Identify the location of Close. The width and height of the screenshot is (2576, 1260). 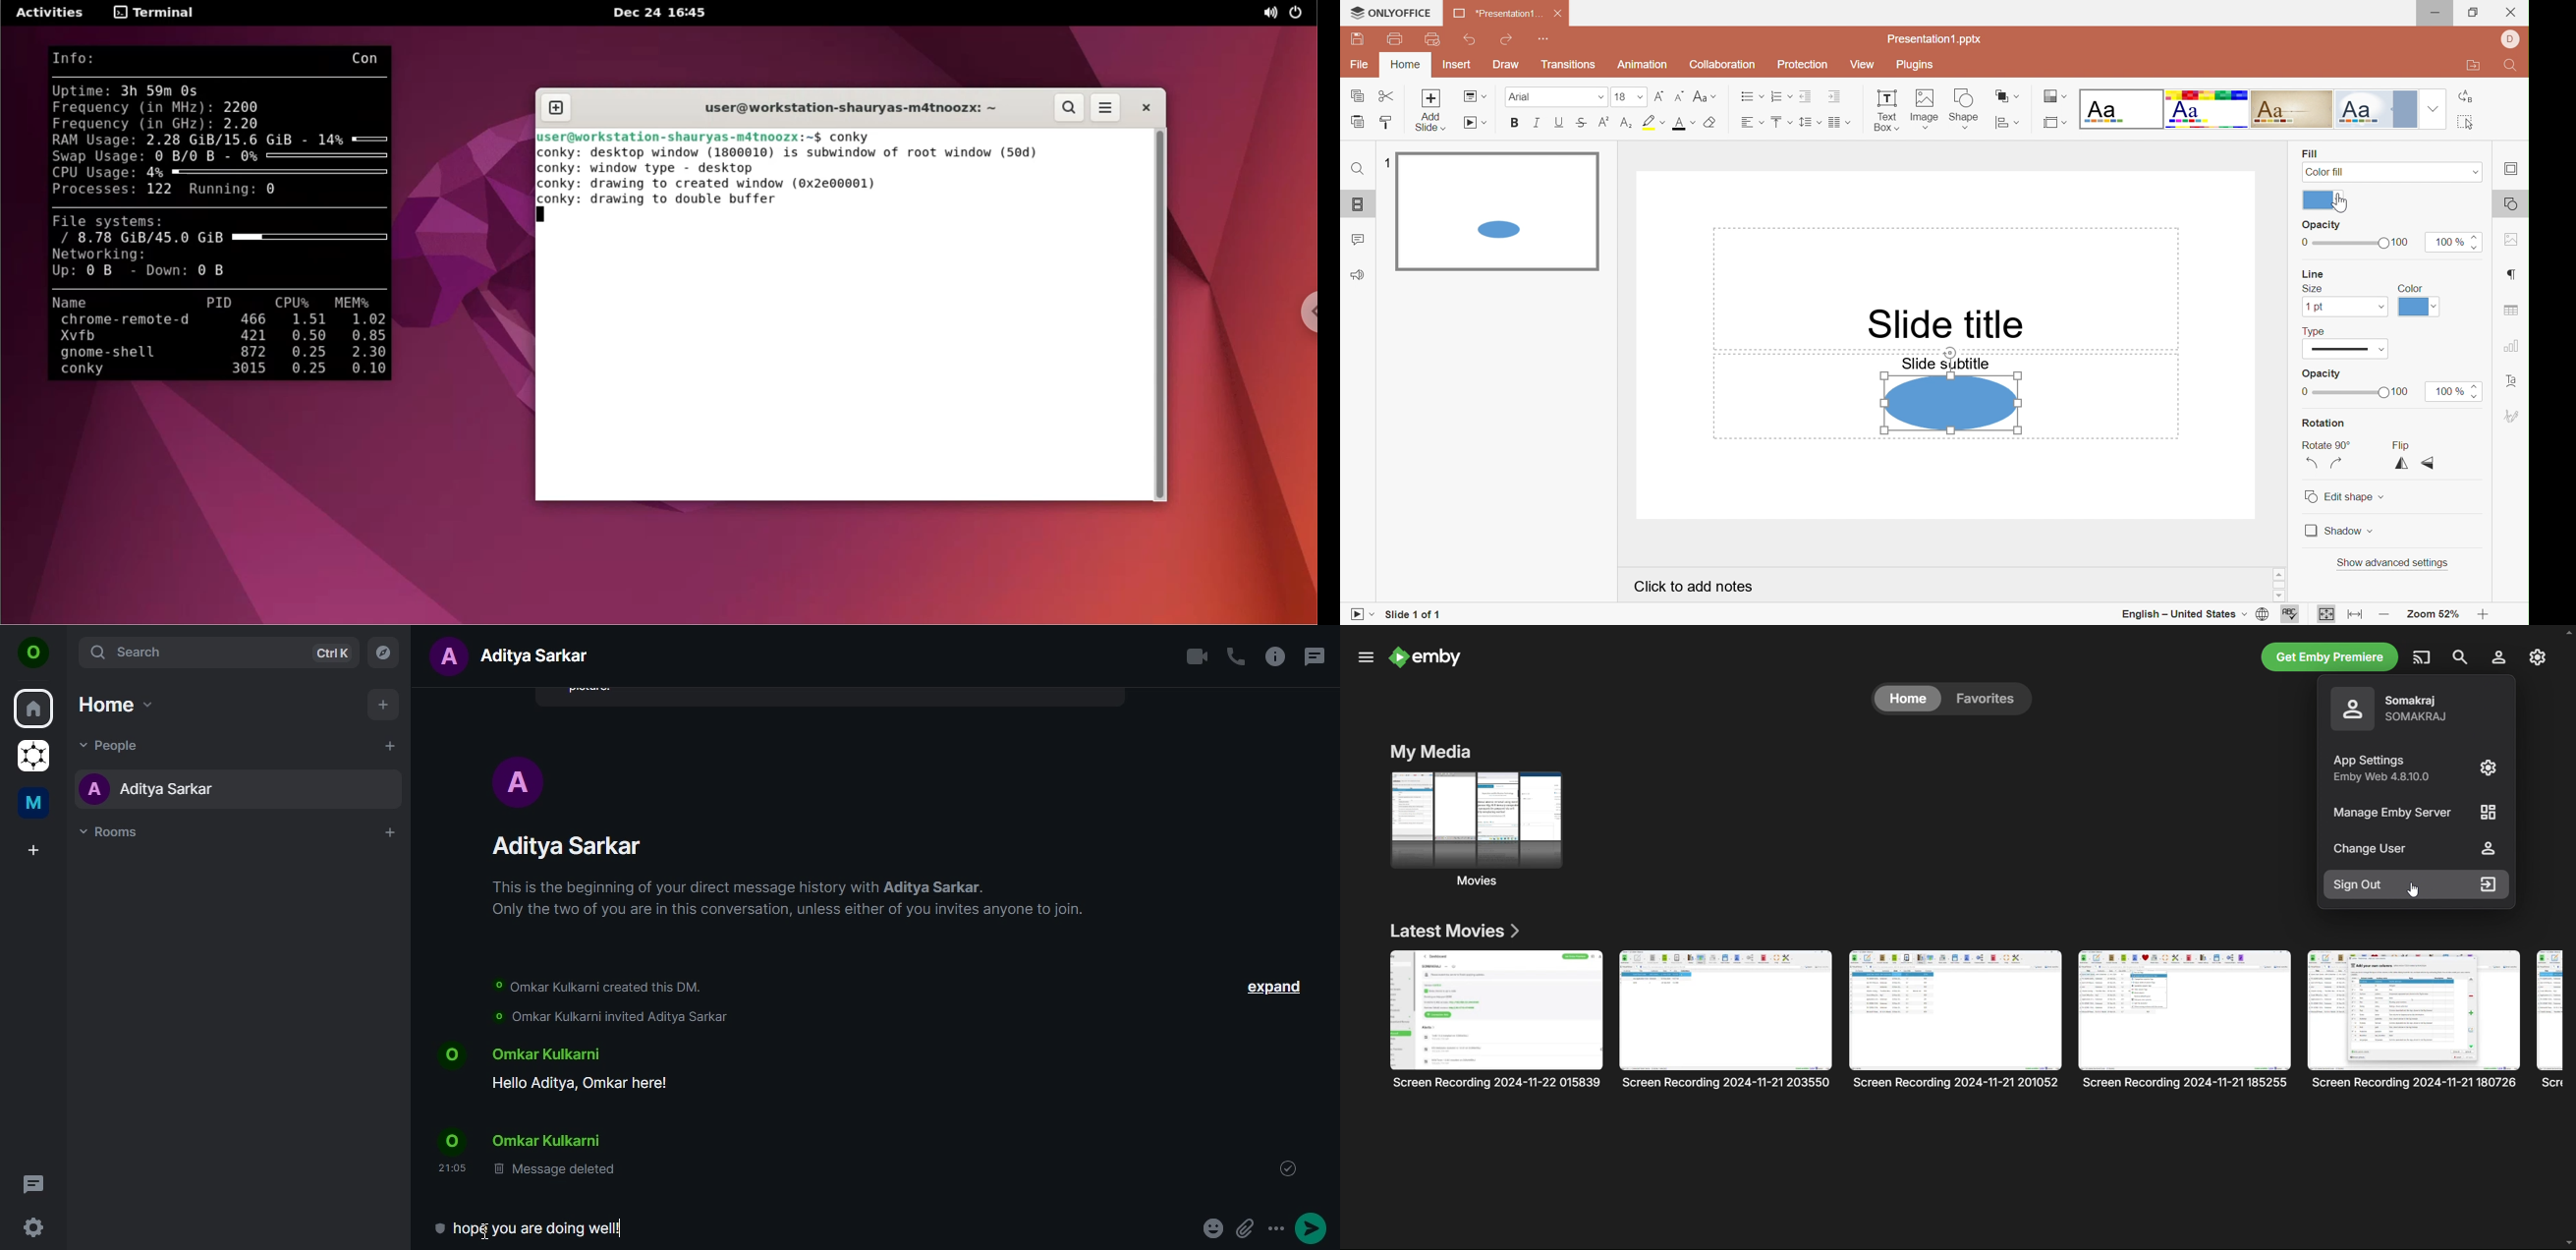
(1558, 15).